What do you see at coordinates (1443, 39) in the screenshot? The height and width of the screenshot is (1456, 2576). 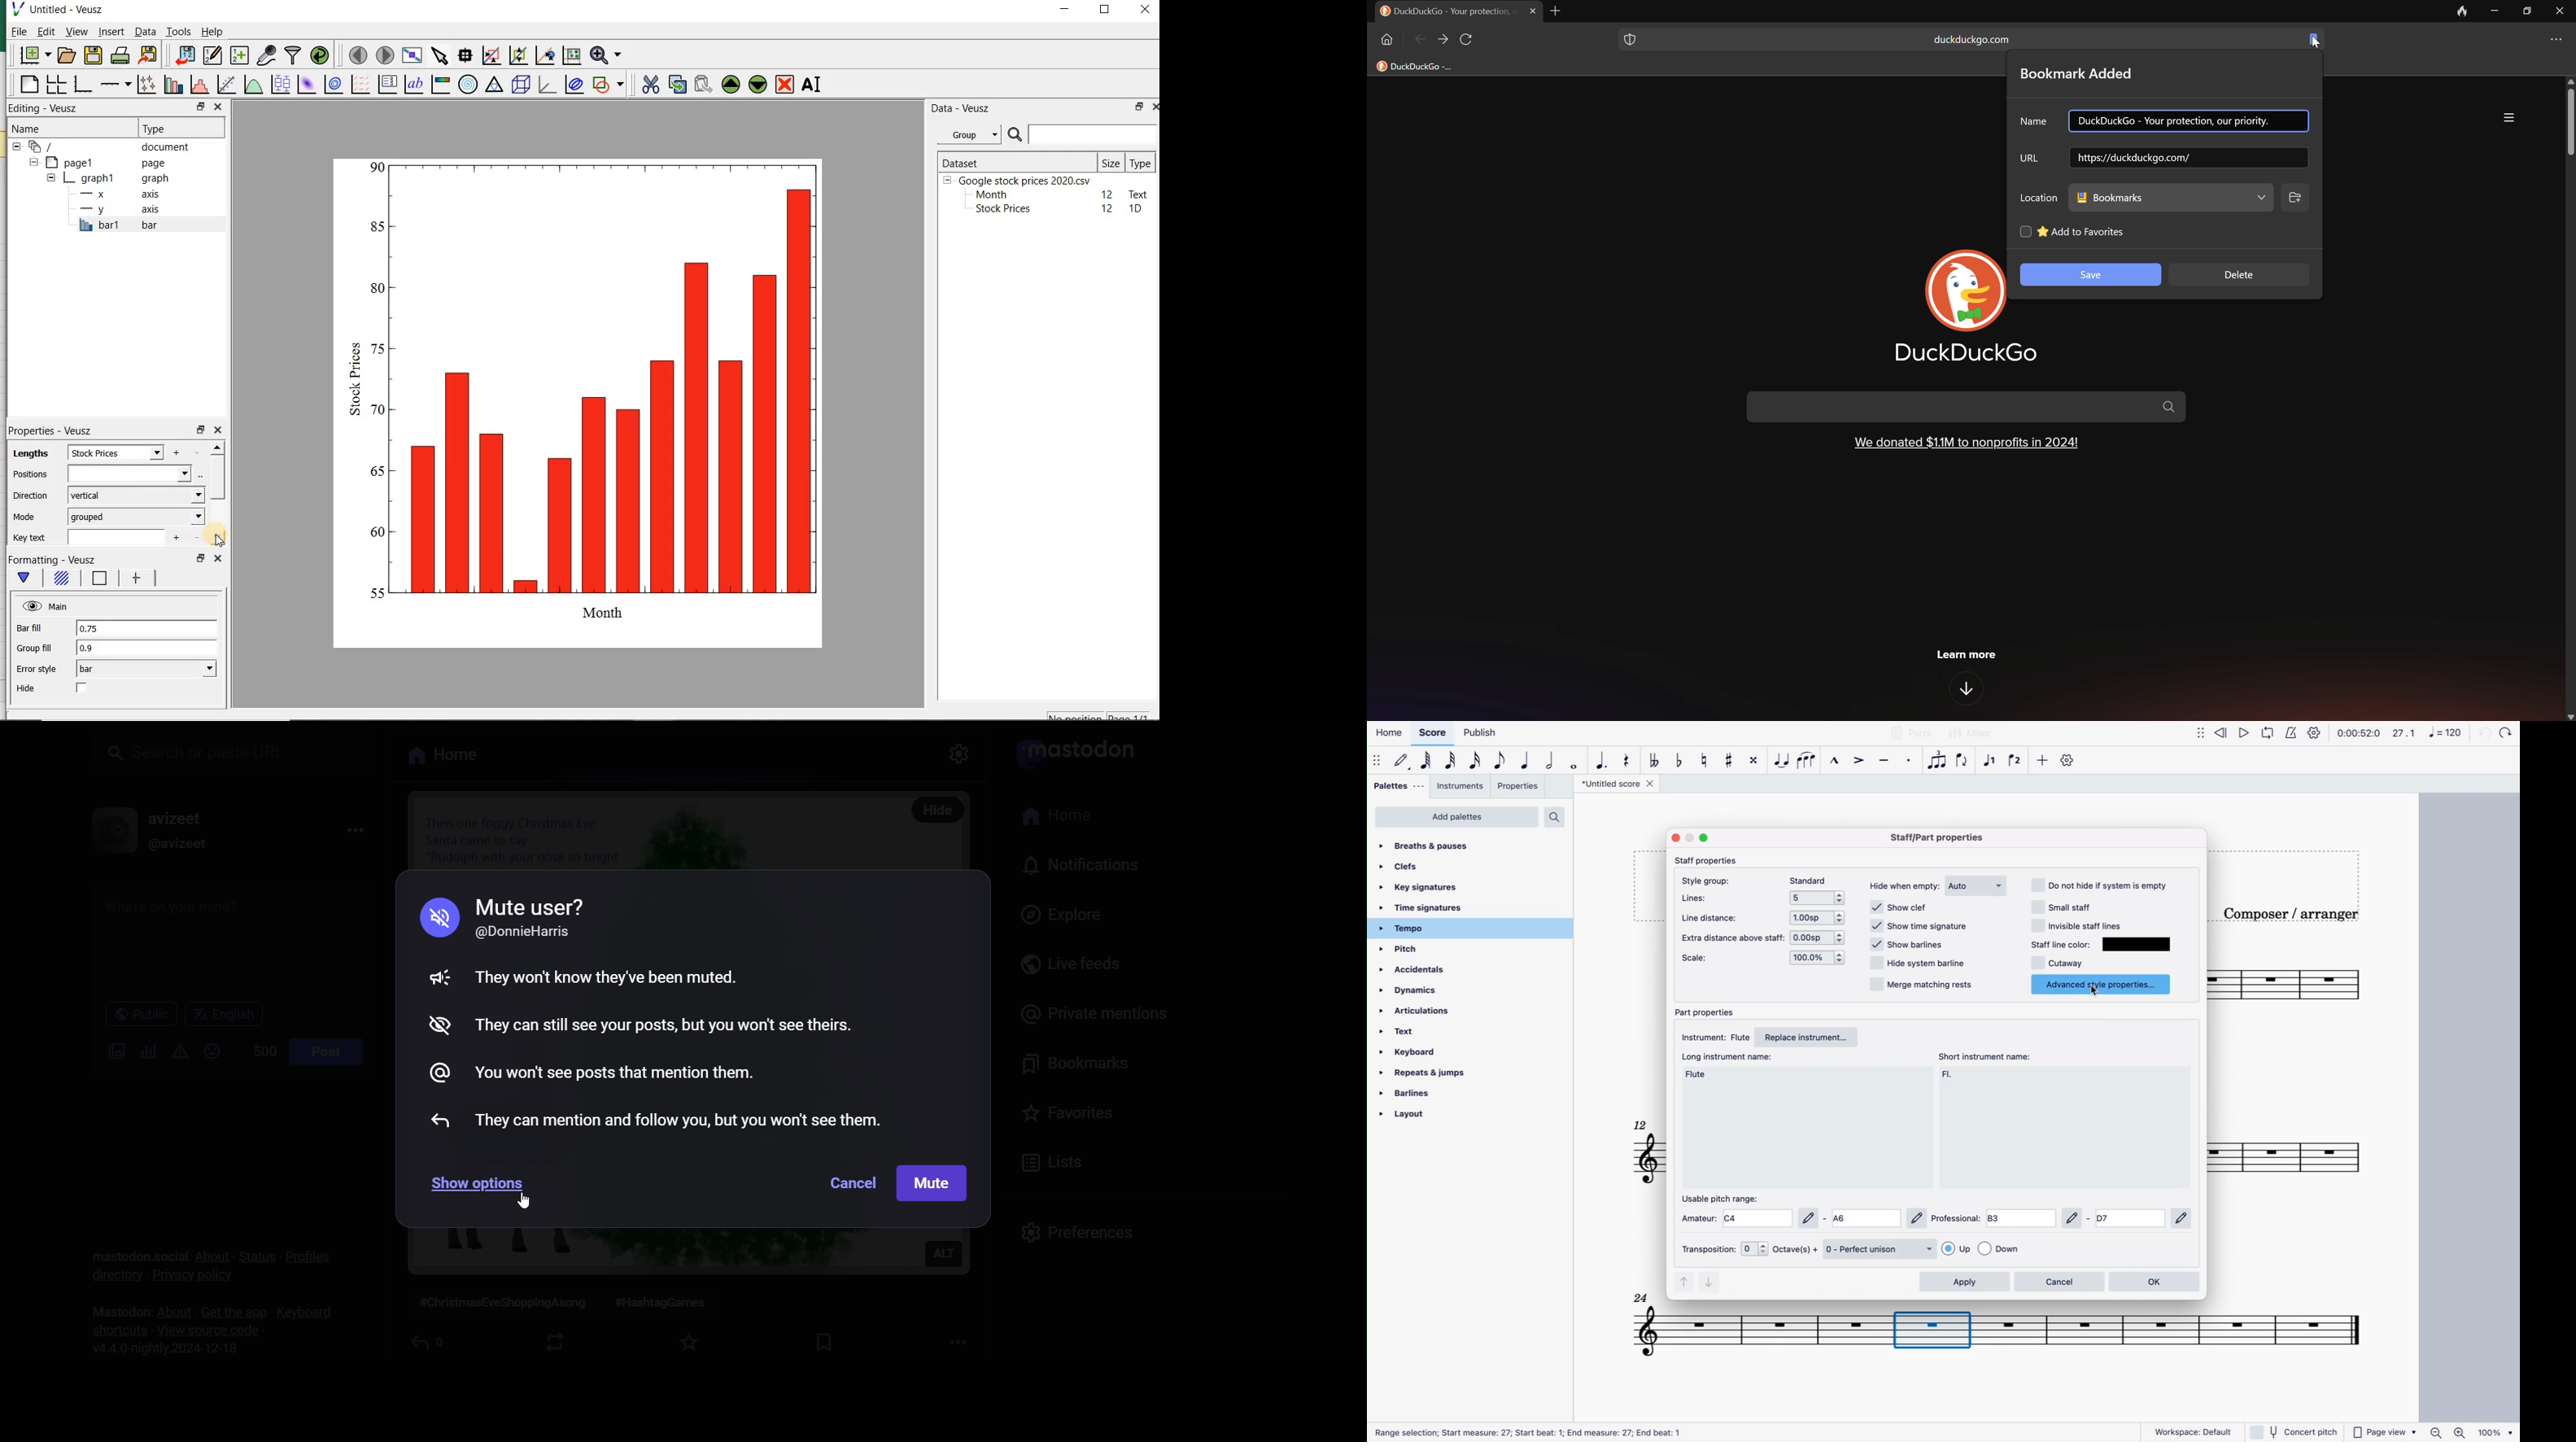 I see `Next` at bounding box center [1443, 39].